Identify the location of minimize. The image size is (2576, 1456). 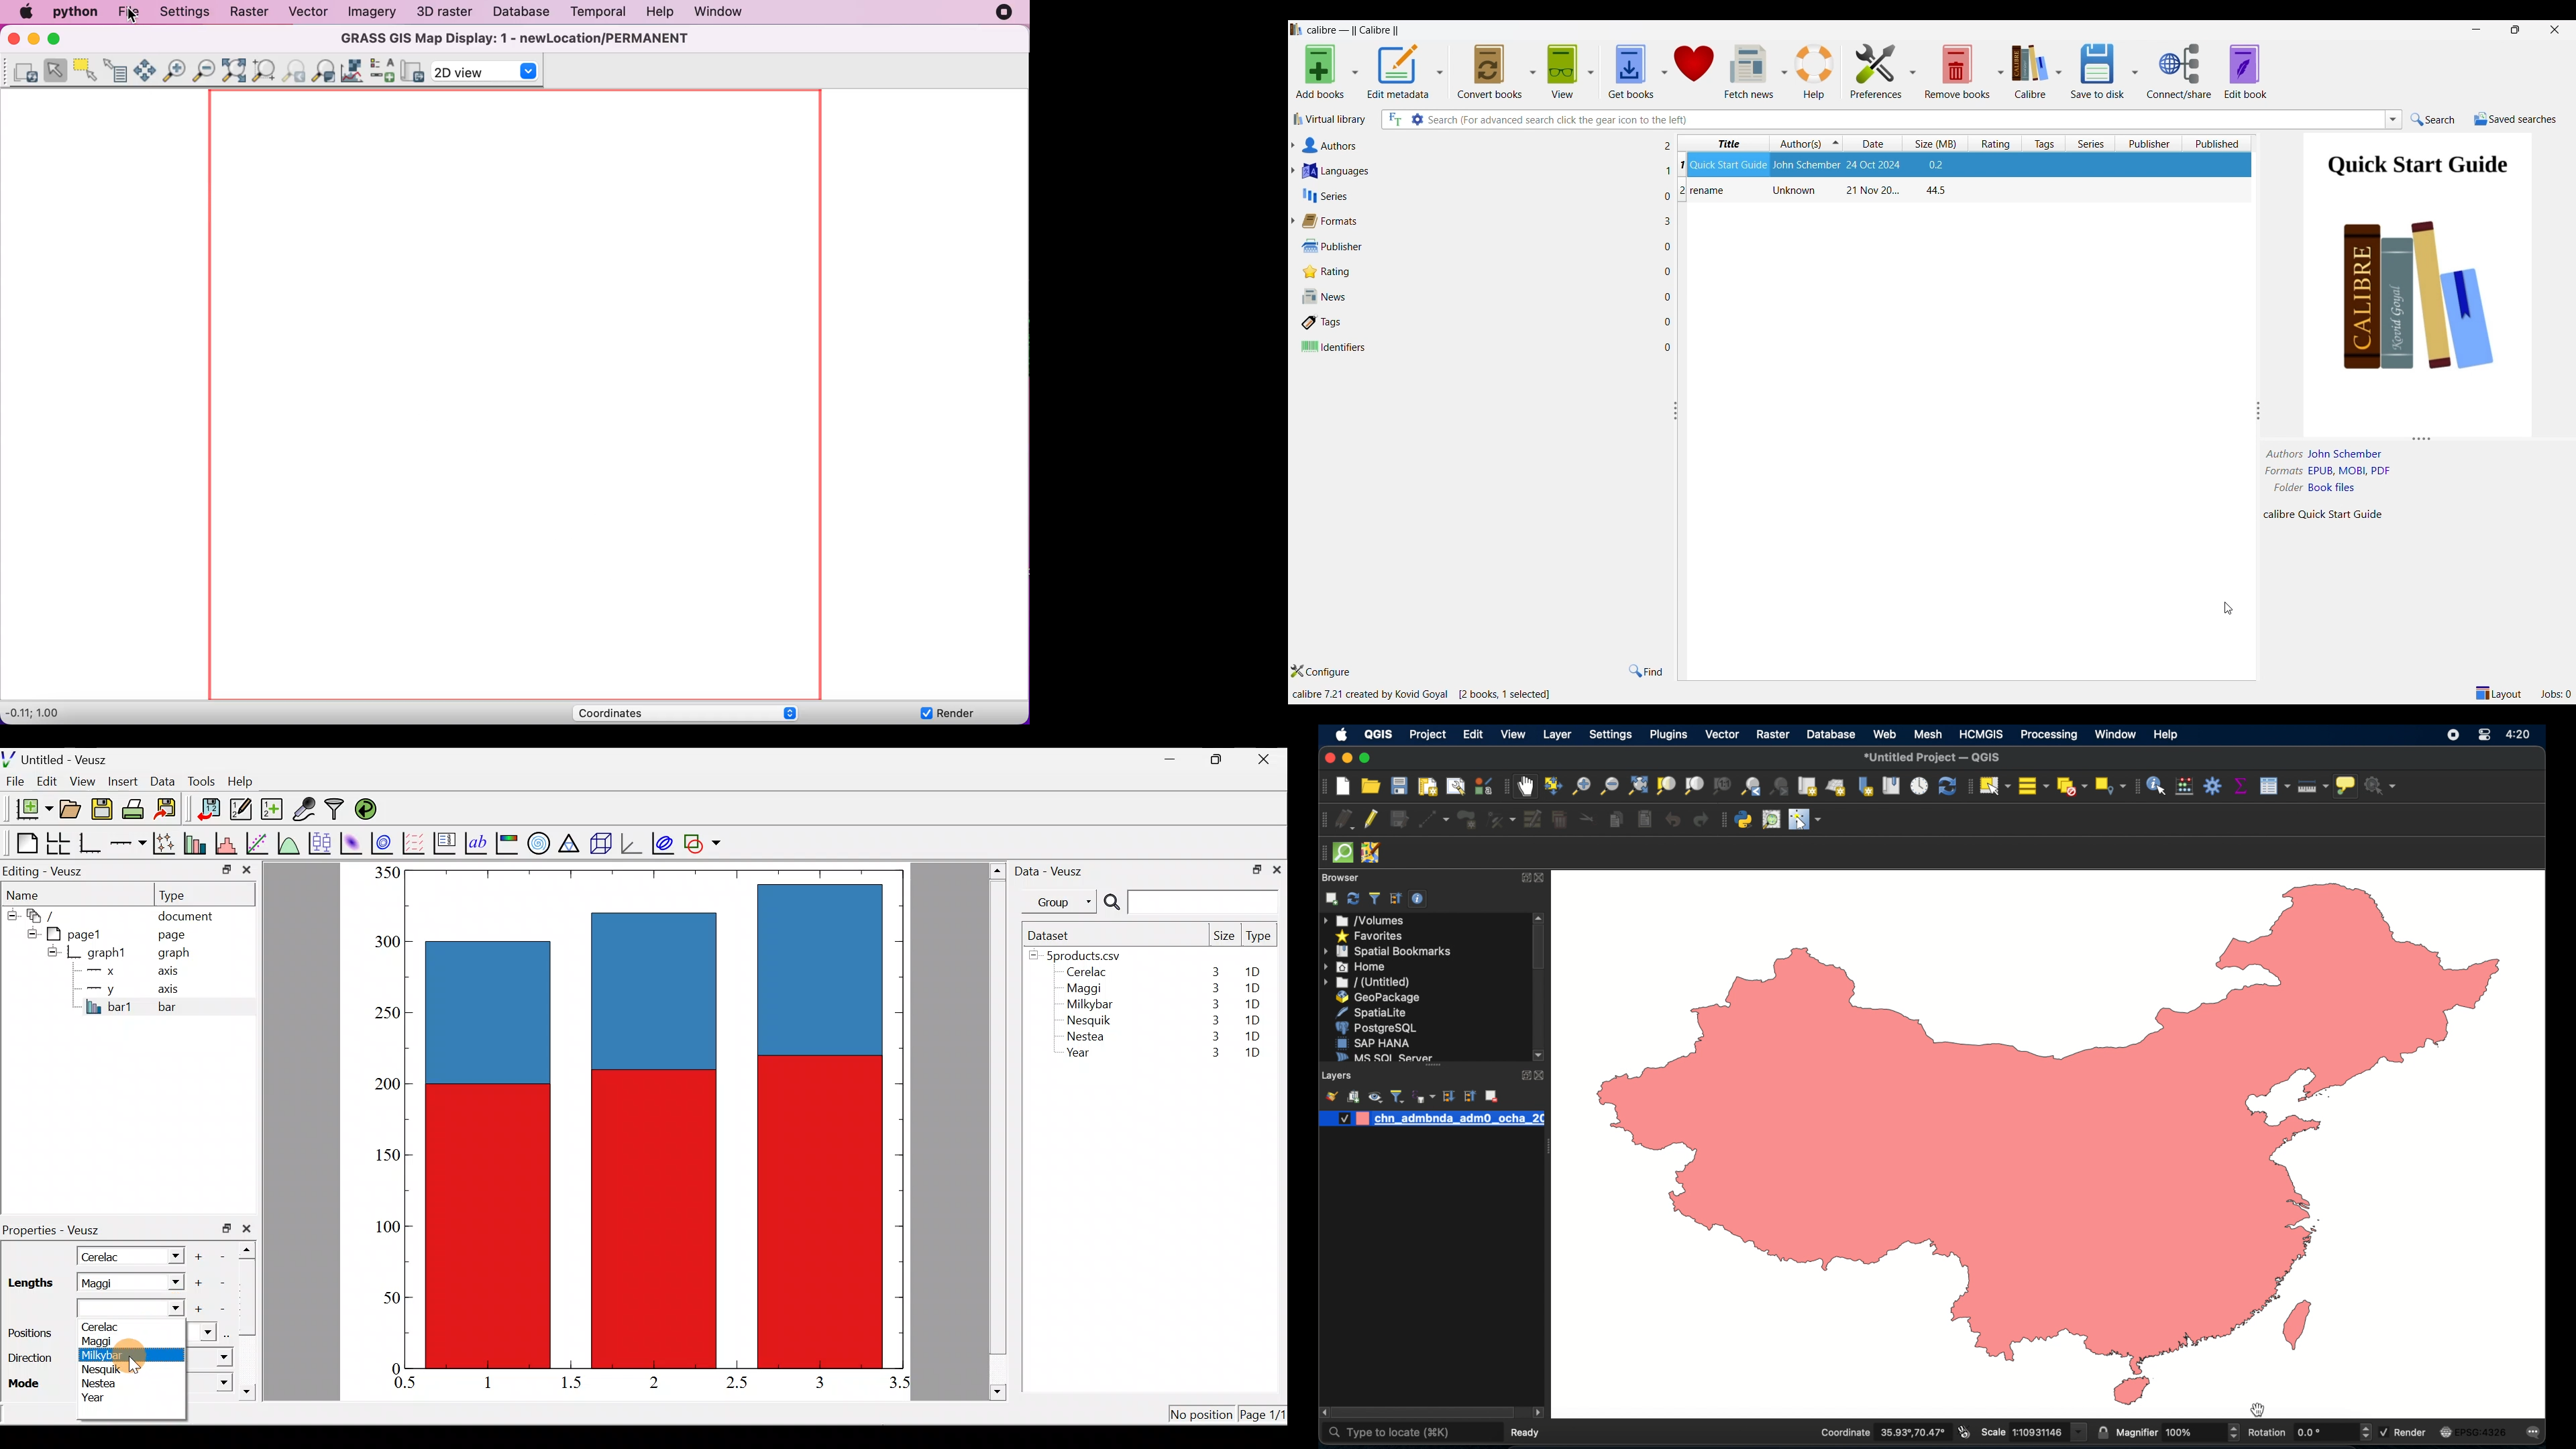
(1177, 758).